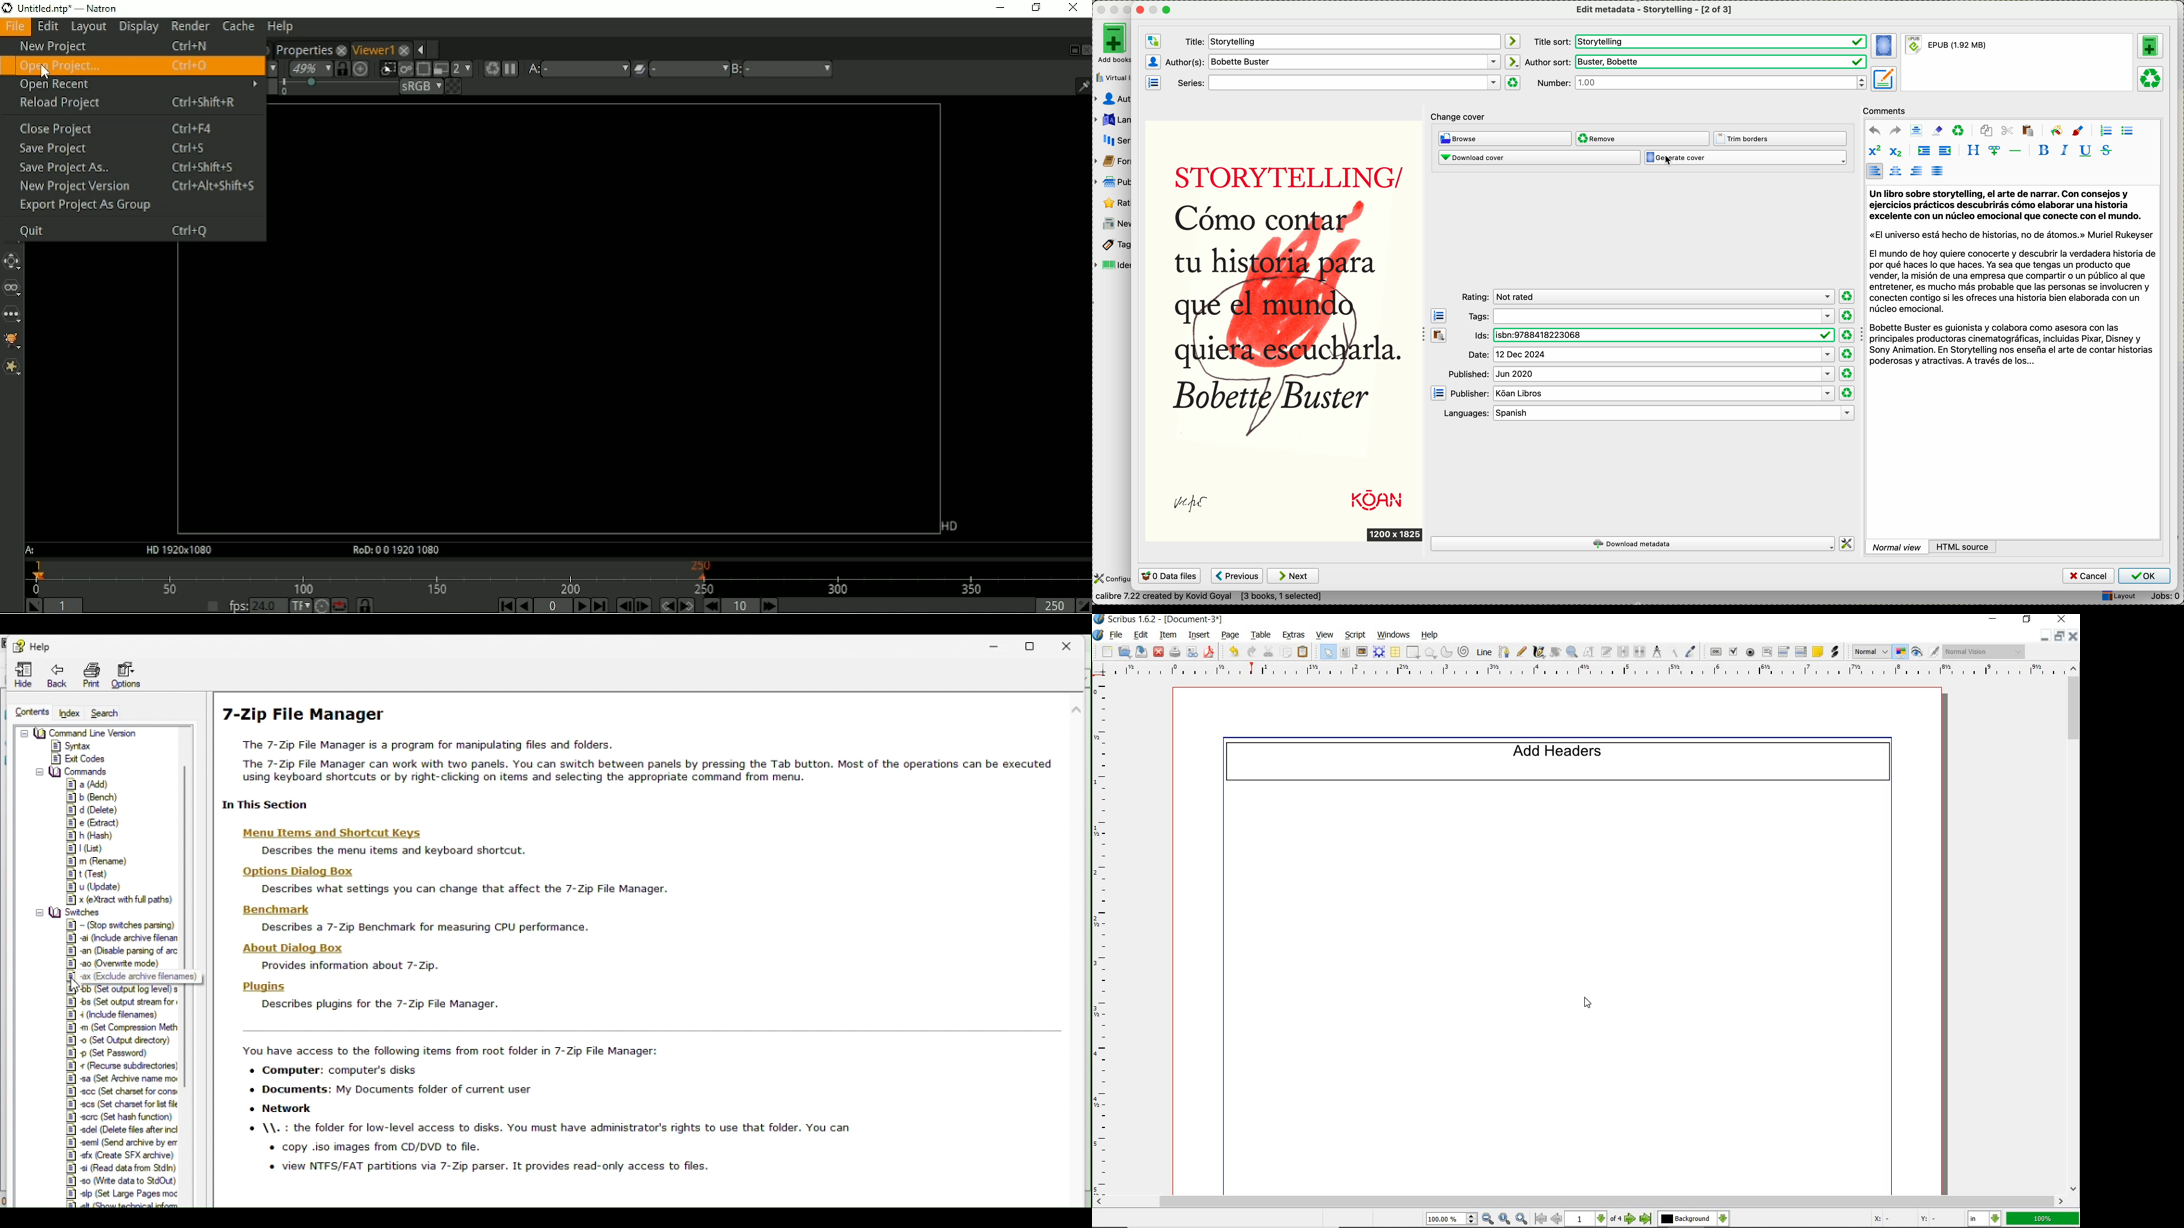  What do you see at coordinates (1642, 394) in the screenshot?
I see `publisher` at bounding box center [1642, 394].